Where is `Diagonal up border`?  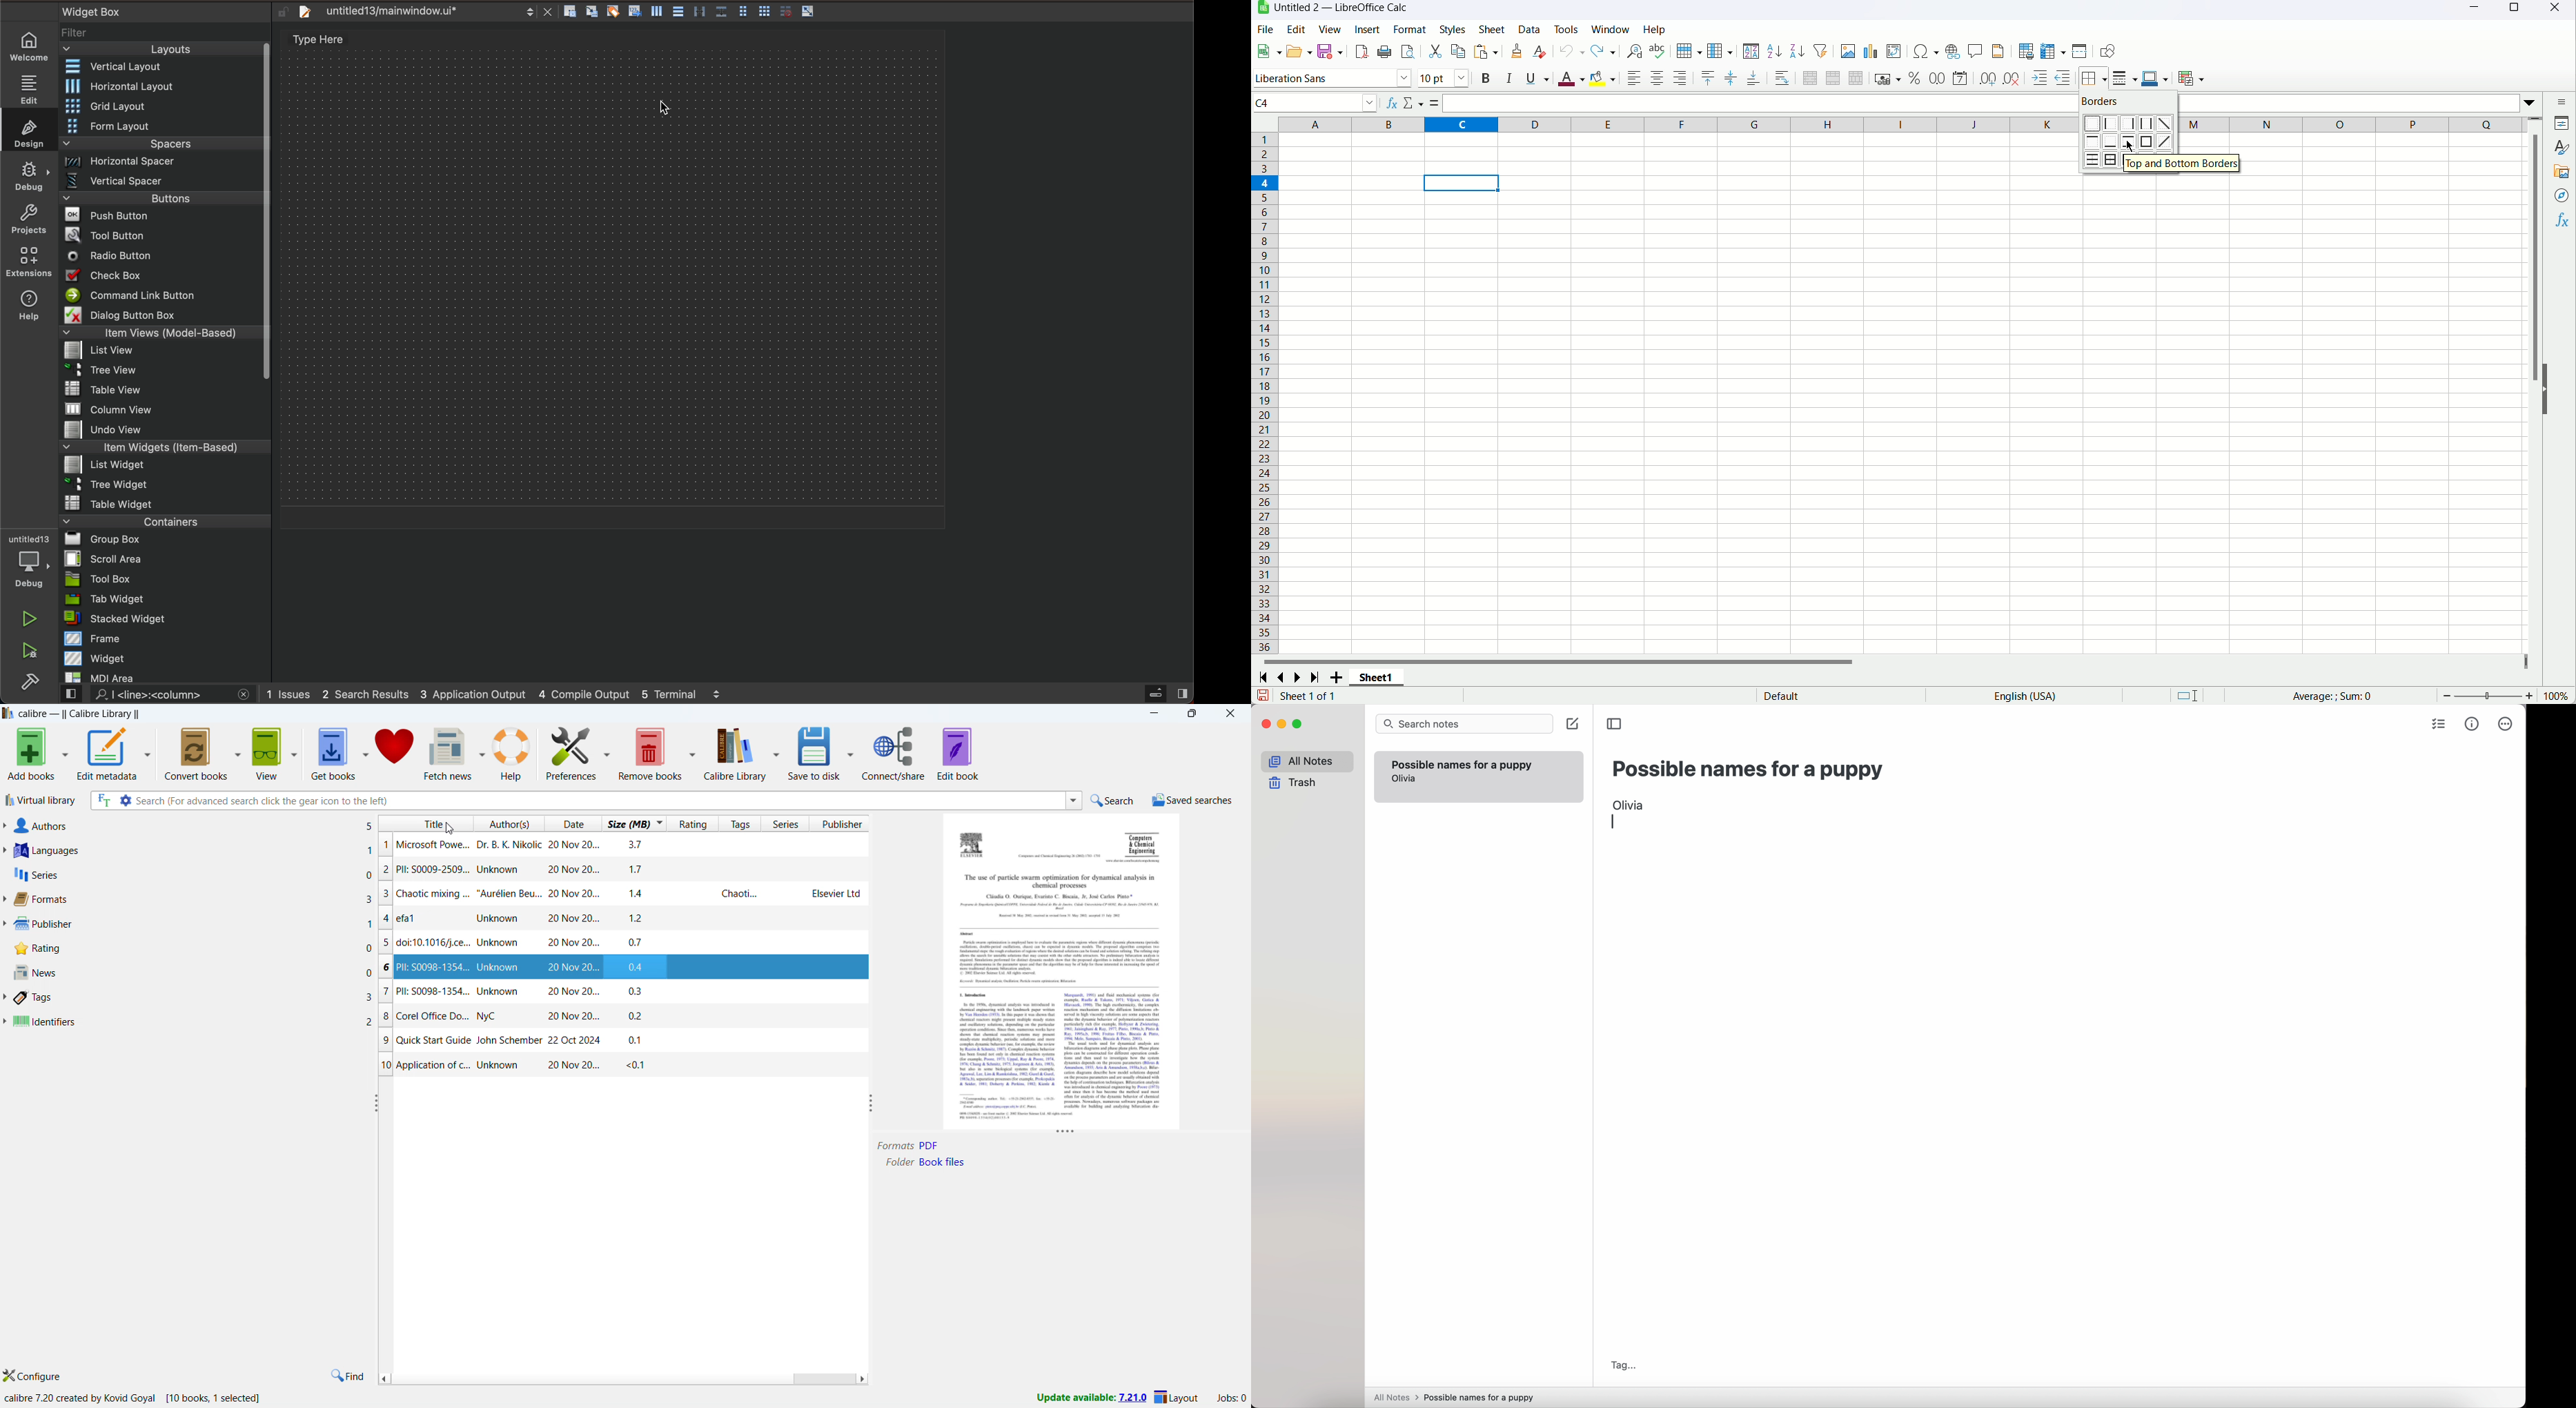 Diagonal up border is located at coordinates (2165, 141).